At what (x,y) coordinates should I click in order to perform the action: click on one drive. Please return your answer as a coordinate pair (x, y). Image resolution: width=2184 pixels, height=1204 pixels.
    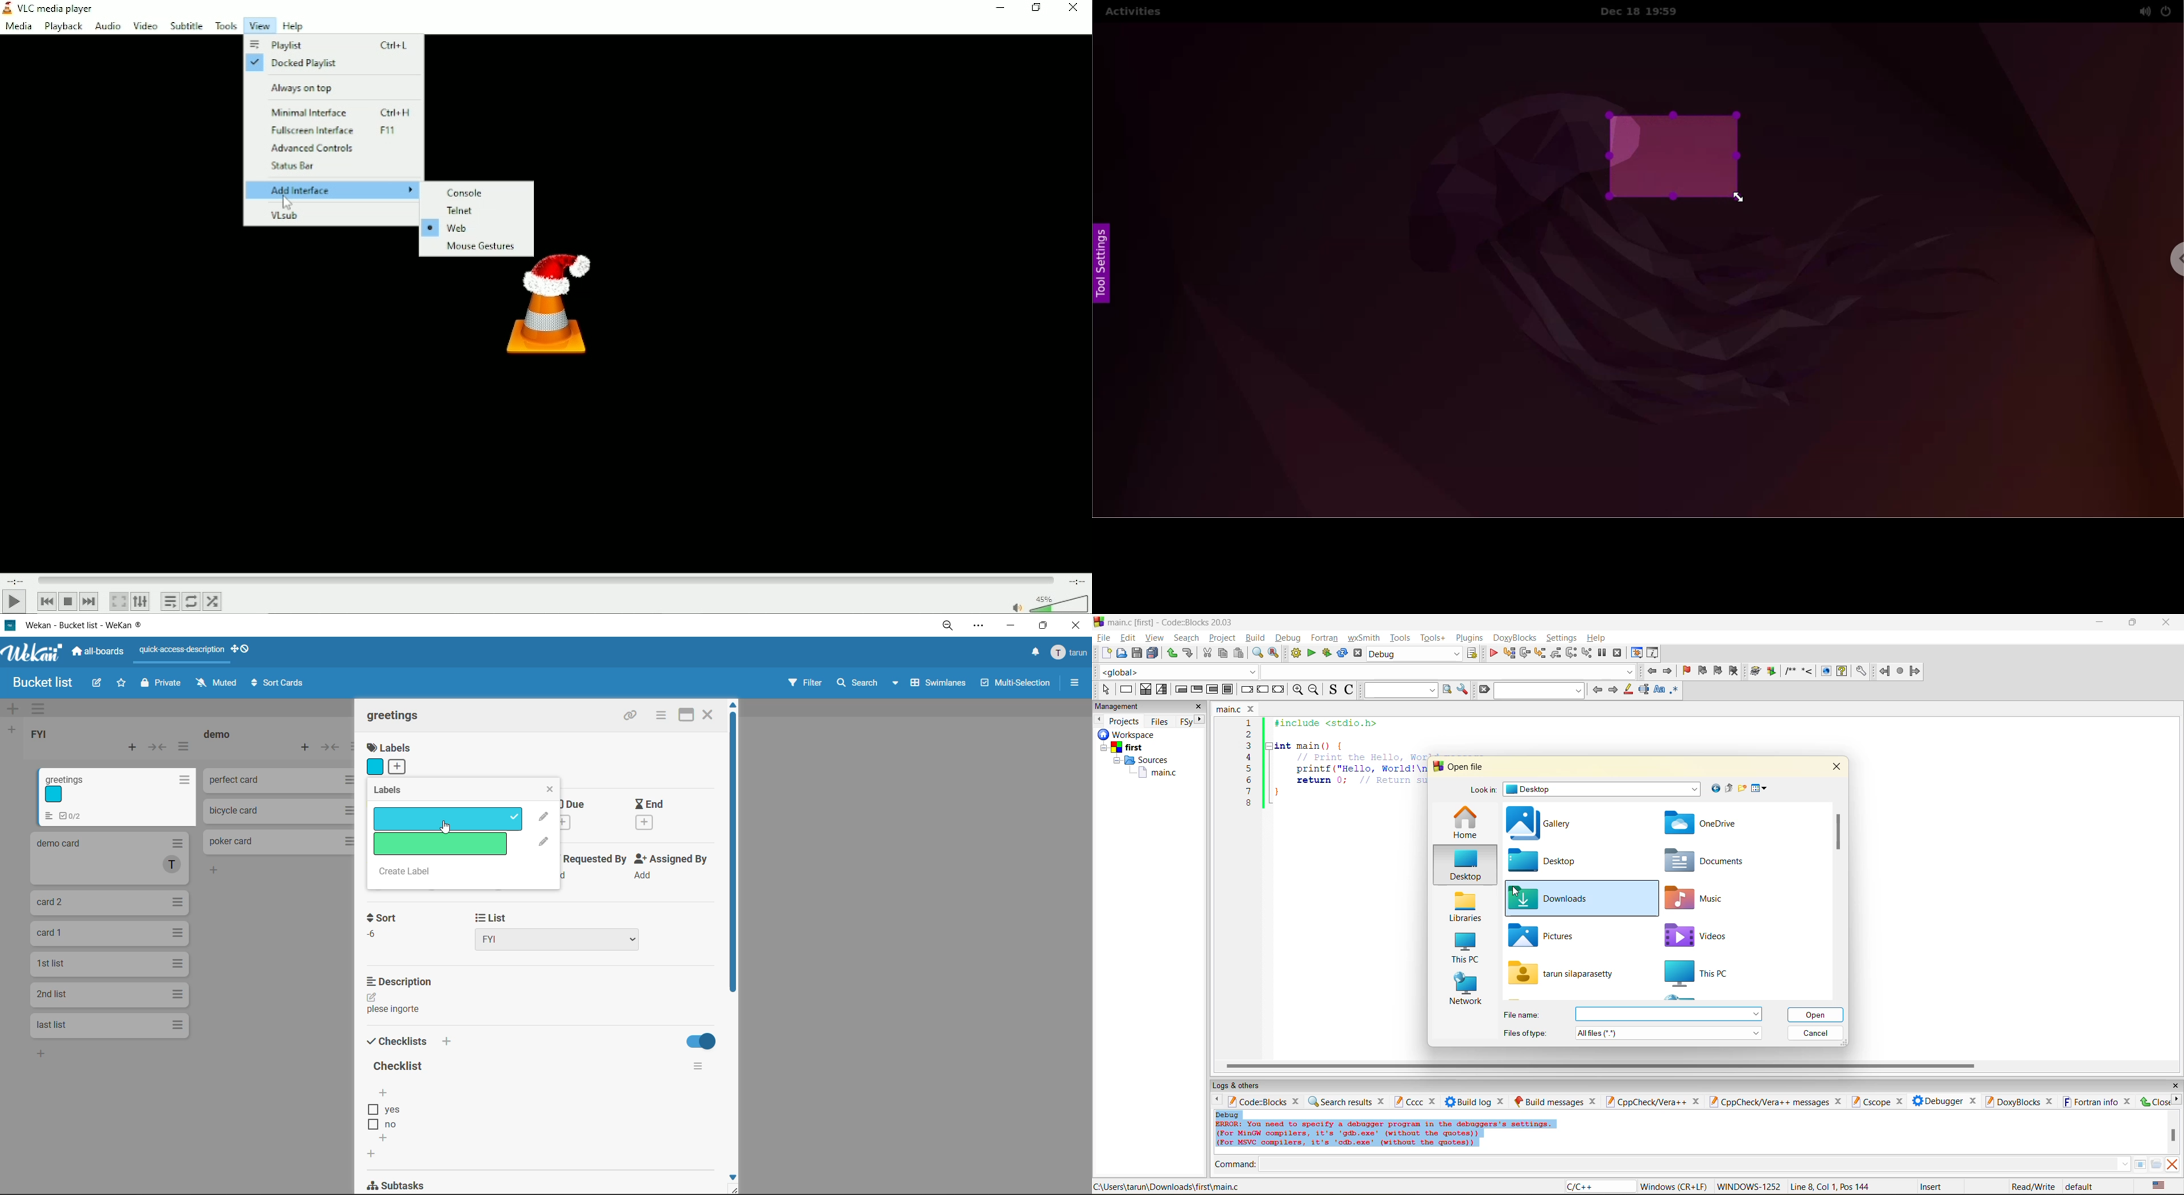
    Looking at the image, I should click on (1703, 824).